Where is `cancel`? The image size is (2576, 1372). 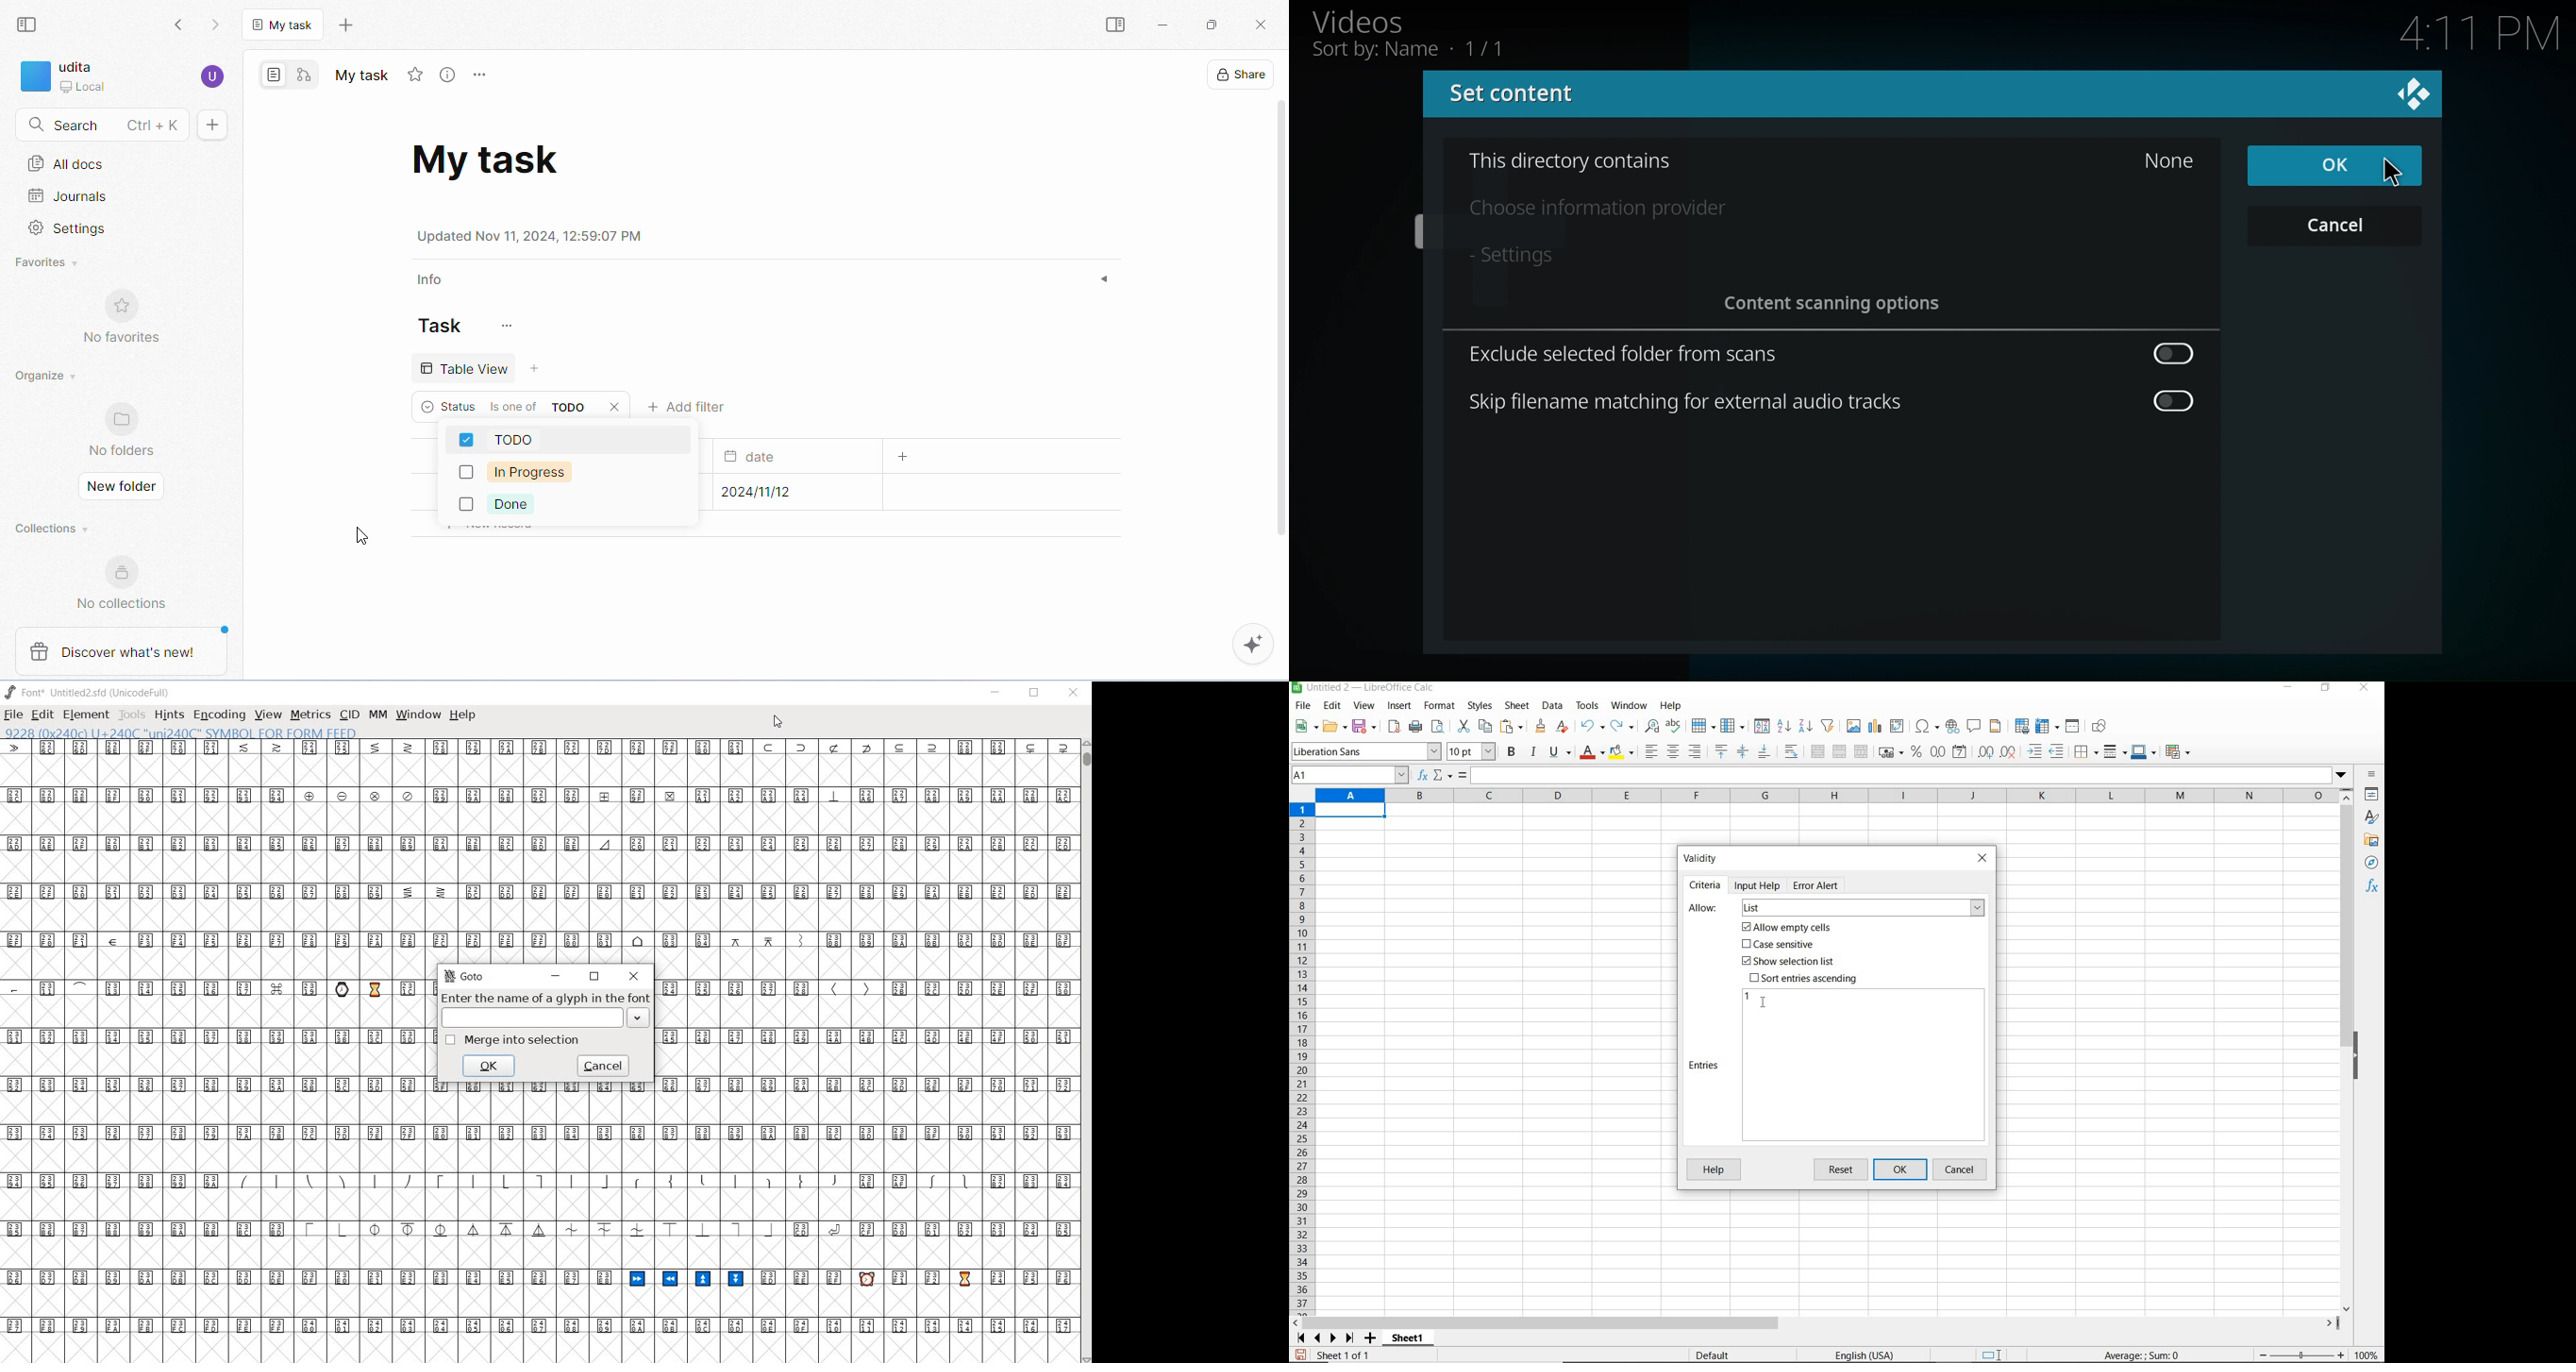 cancel is located at coordinates (1962, 1170).